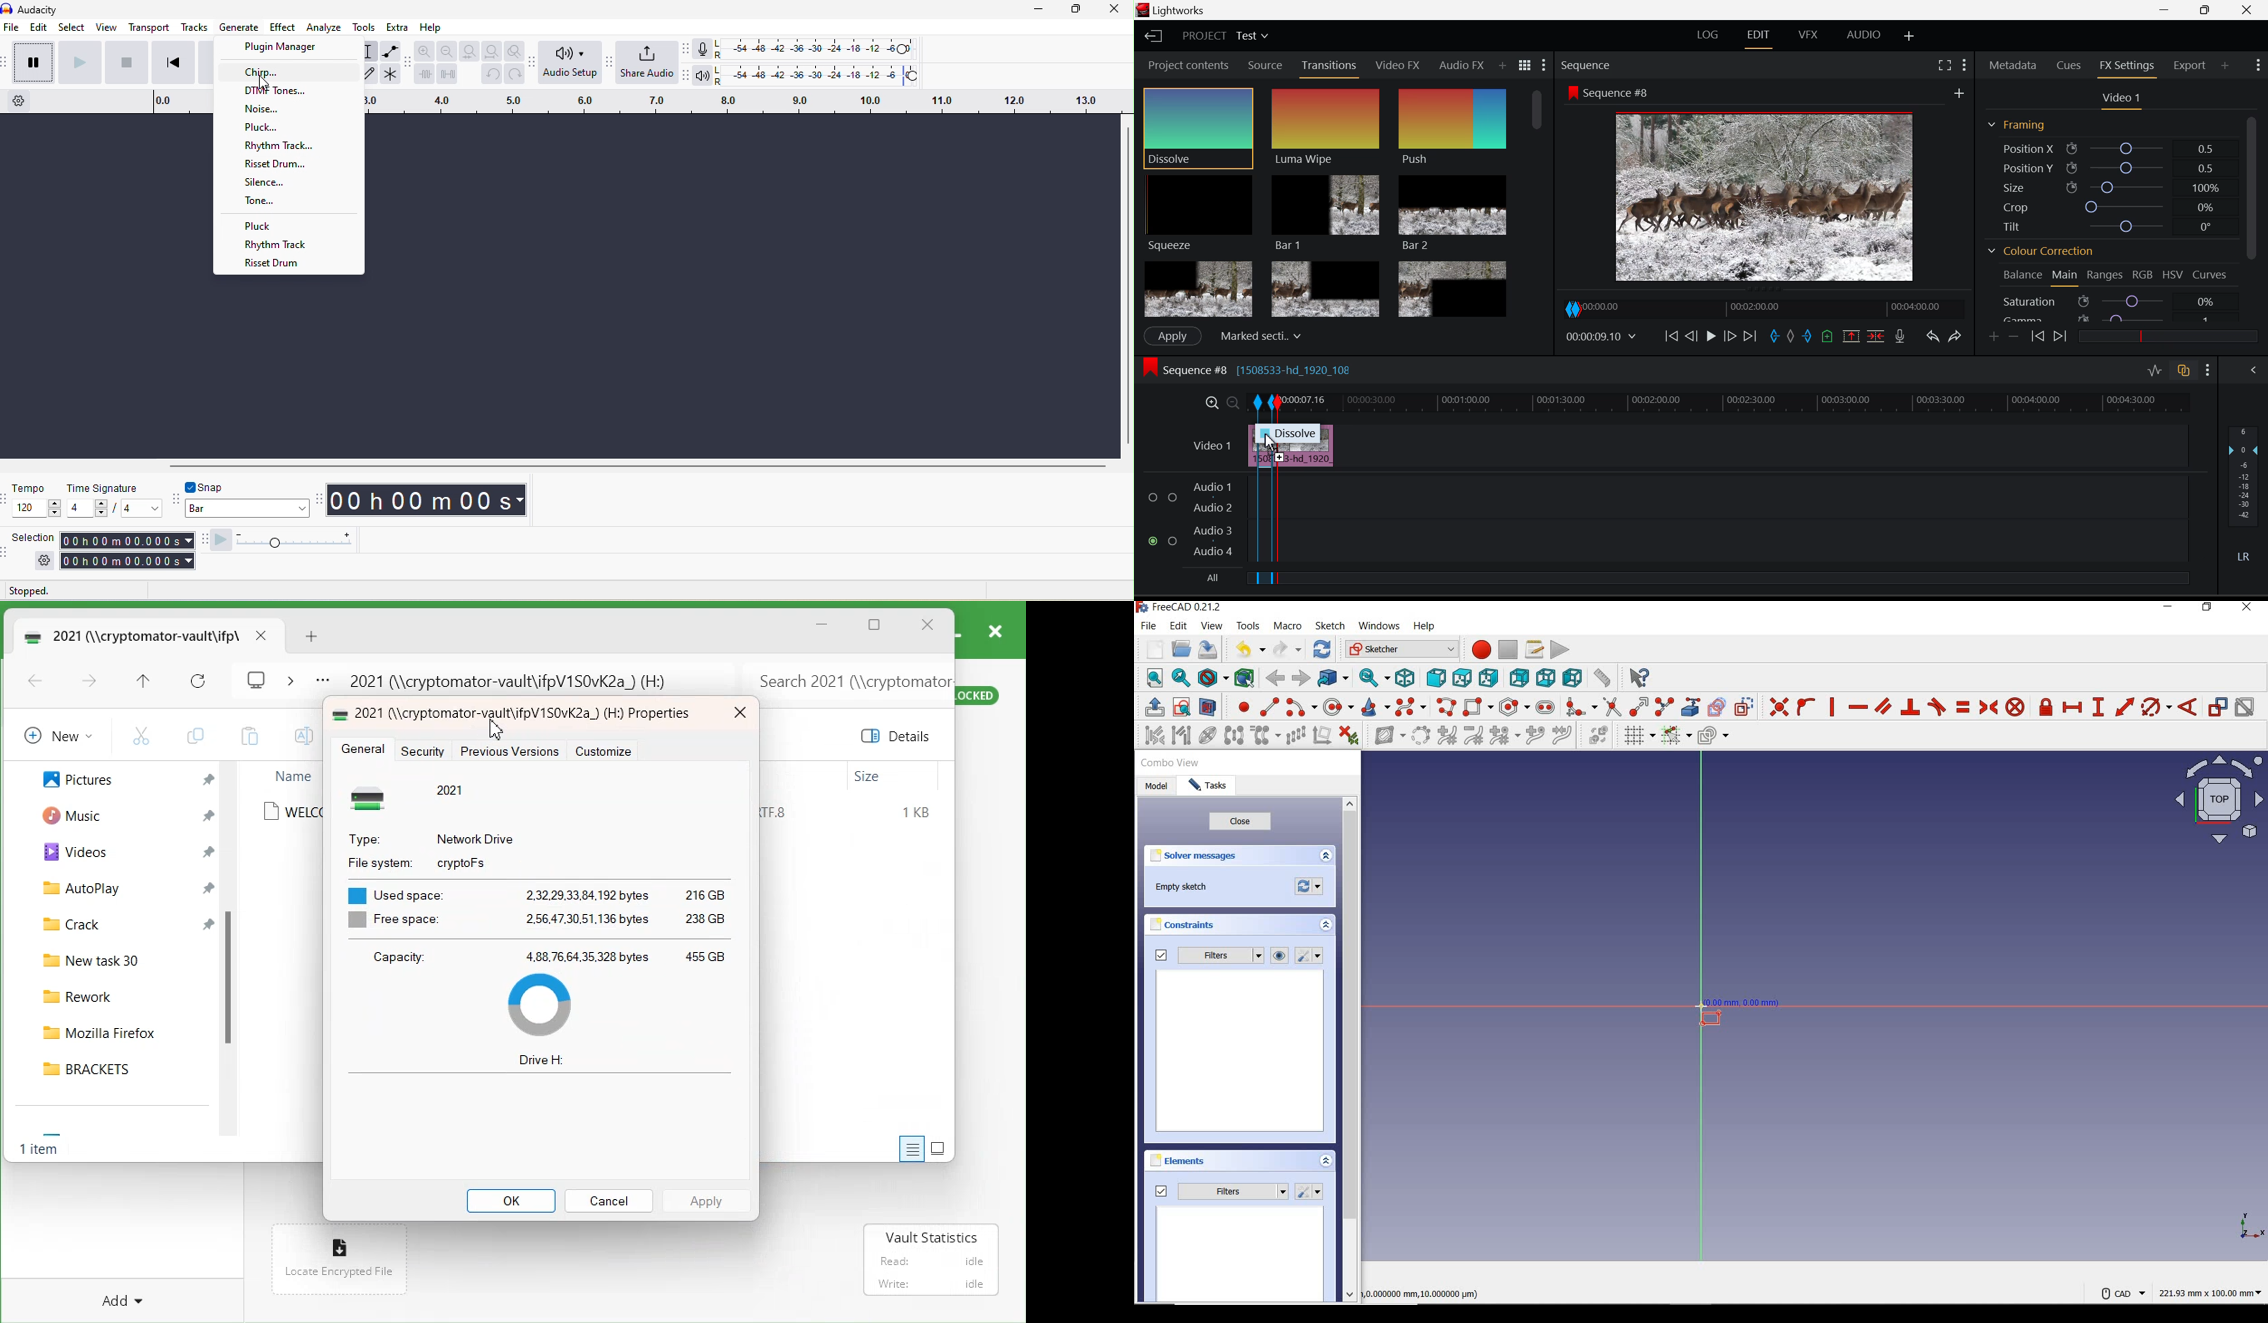 The image size is (2268, 1344). What do you see at coordinates (1580, 707) in the screenshot?
I see `create fillet` at bounding box center [1580, 707].